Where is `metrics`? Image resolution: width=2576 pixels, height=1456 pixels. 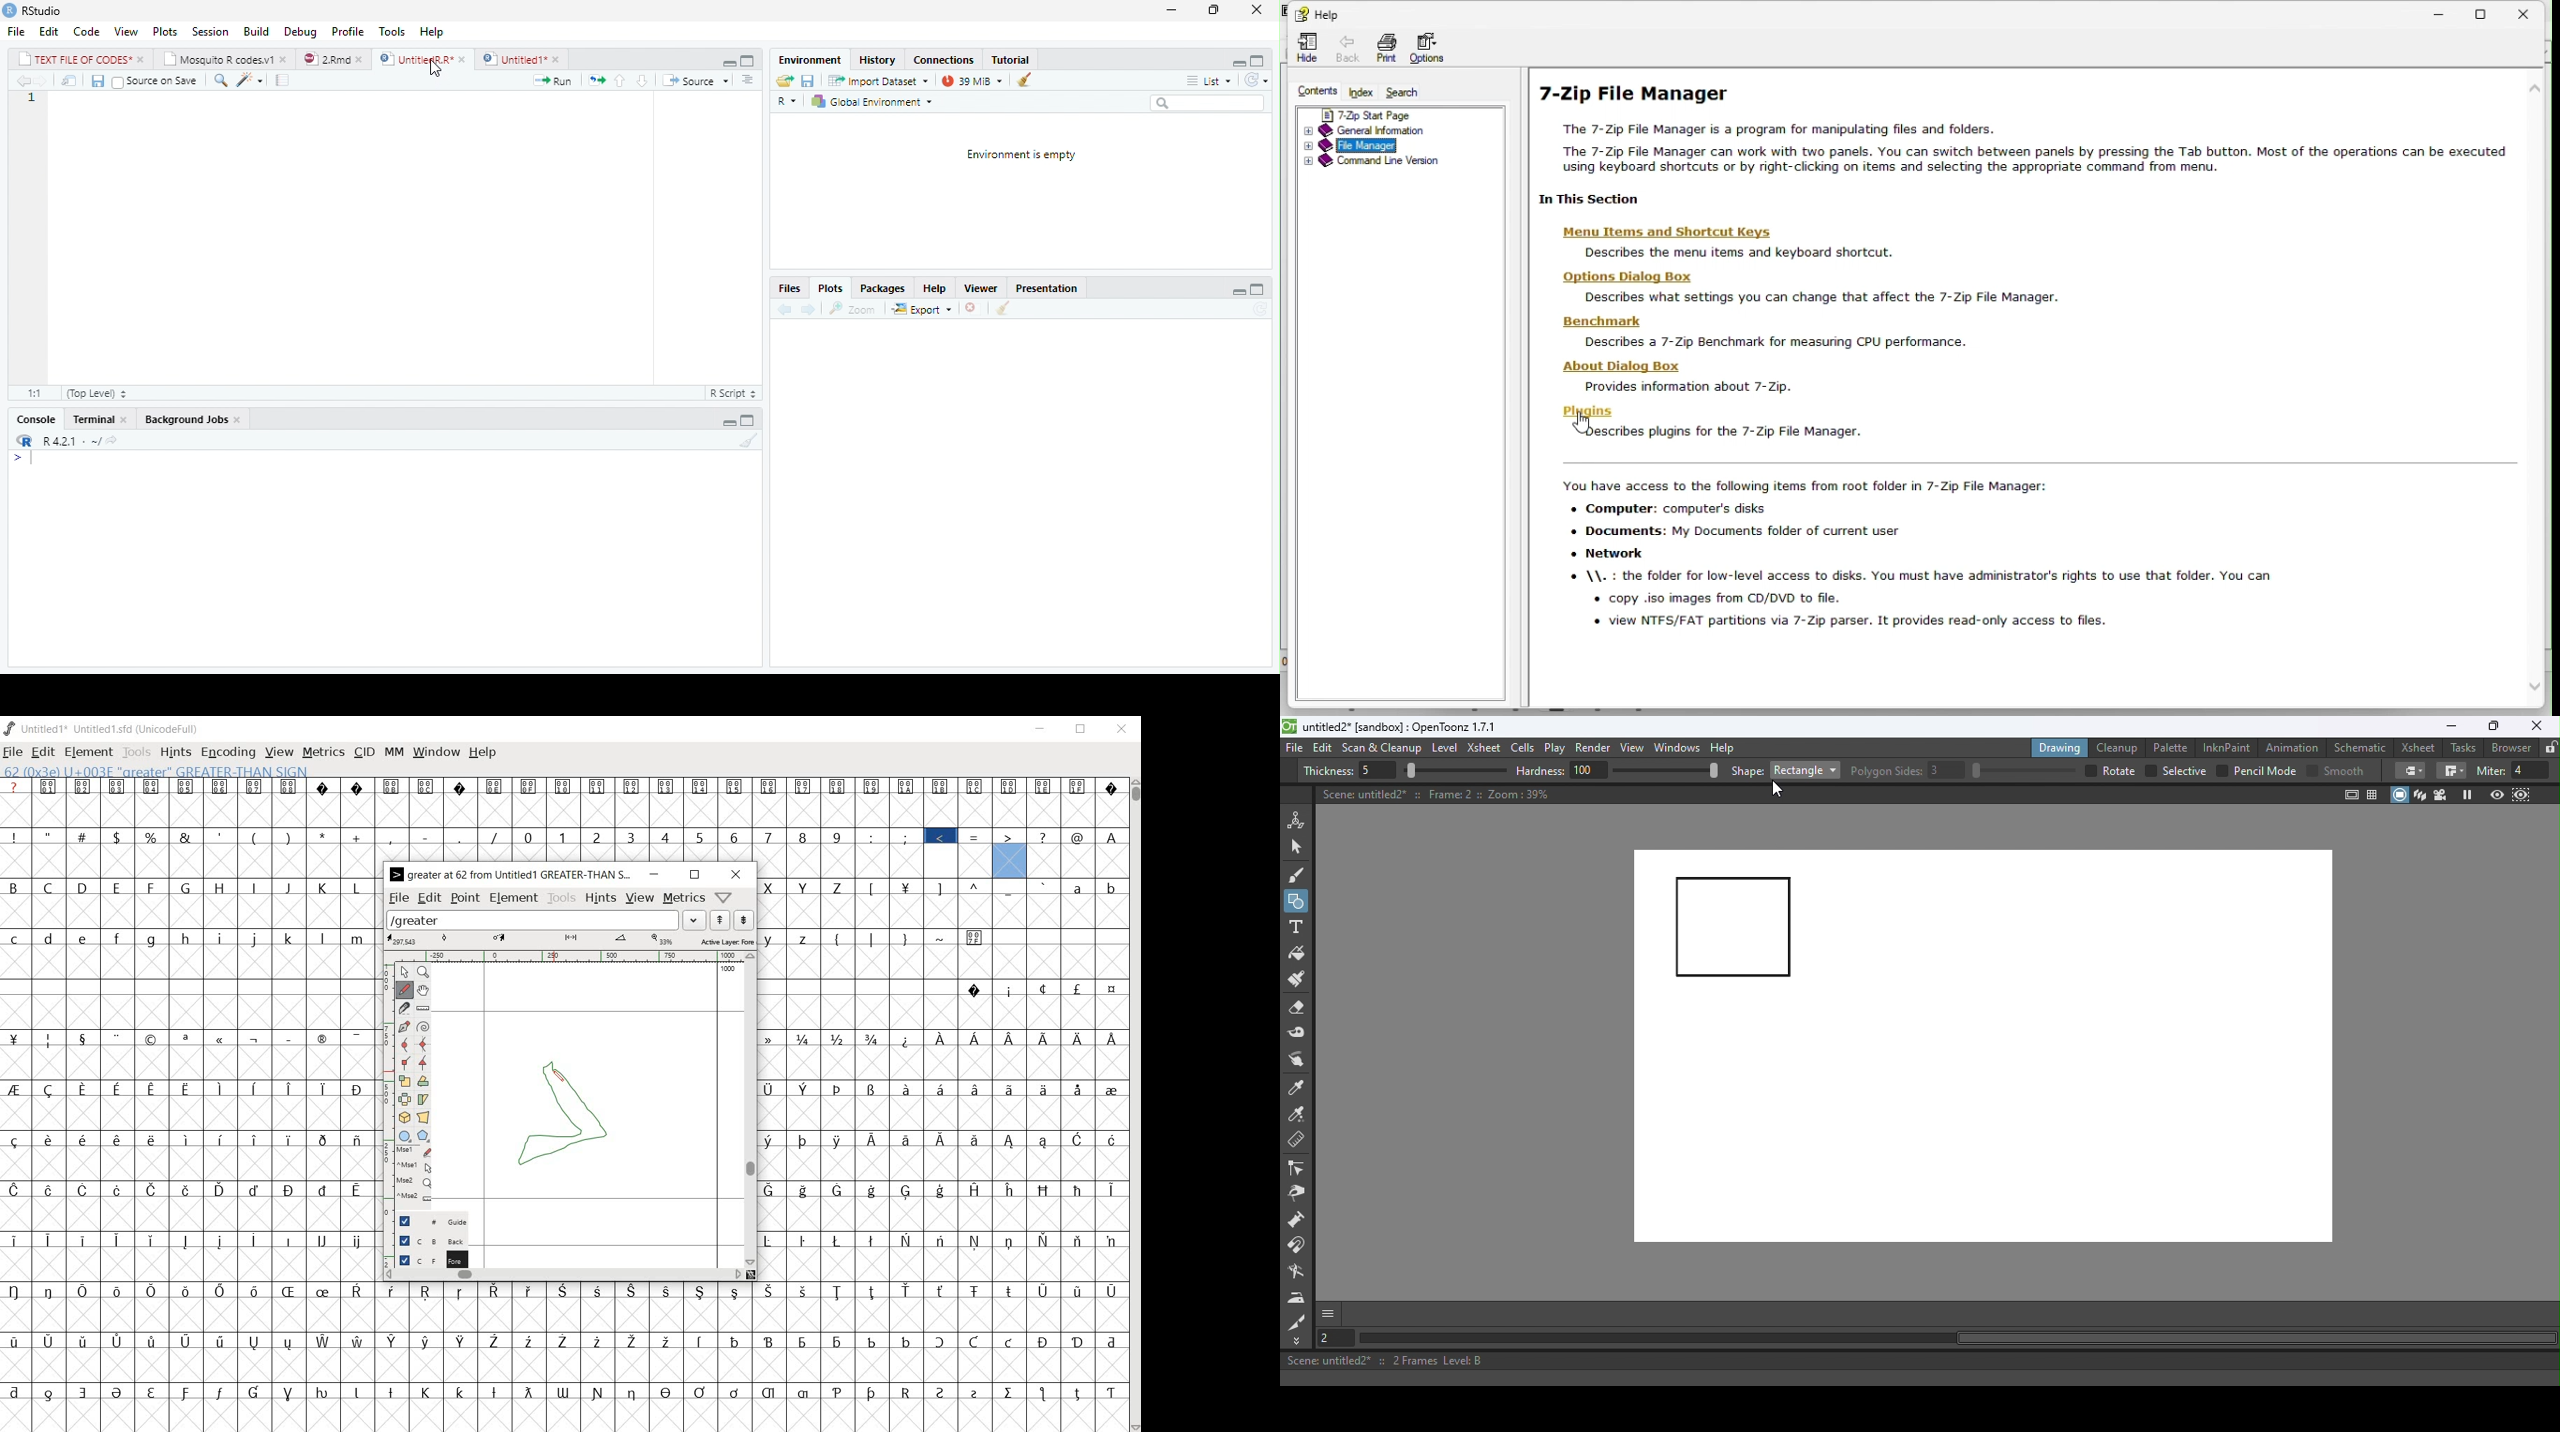
metrics is located at coordinates (325, 753).